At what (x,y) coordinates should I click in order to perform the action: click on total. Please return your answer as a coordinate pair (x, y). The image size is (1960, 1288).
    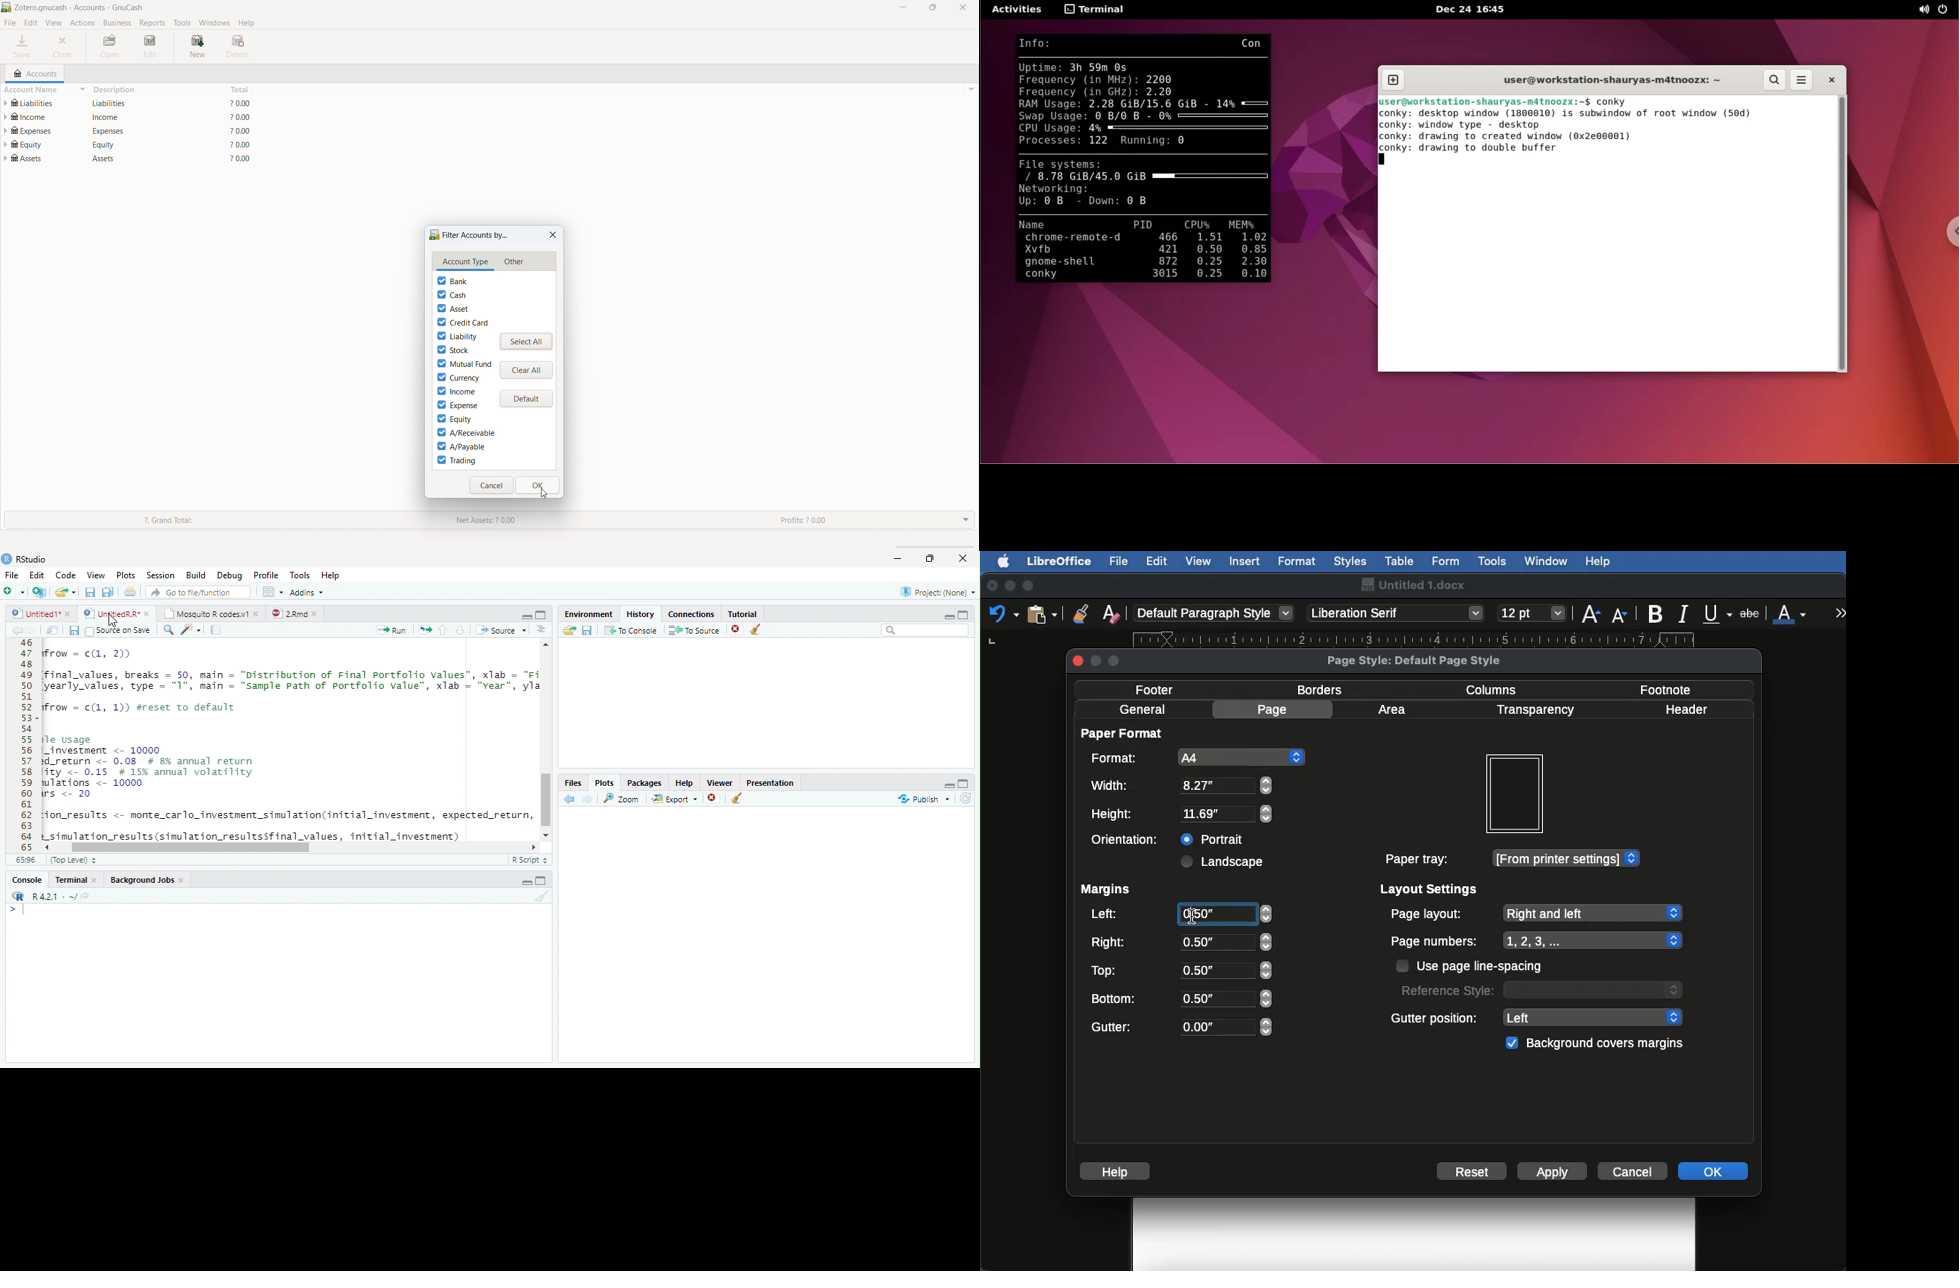
    Looking at the image, I should click on (238, 133).